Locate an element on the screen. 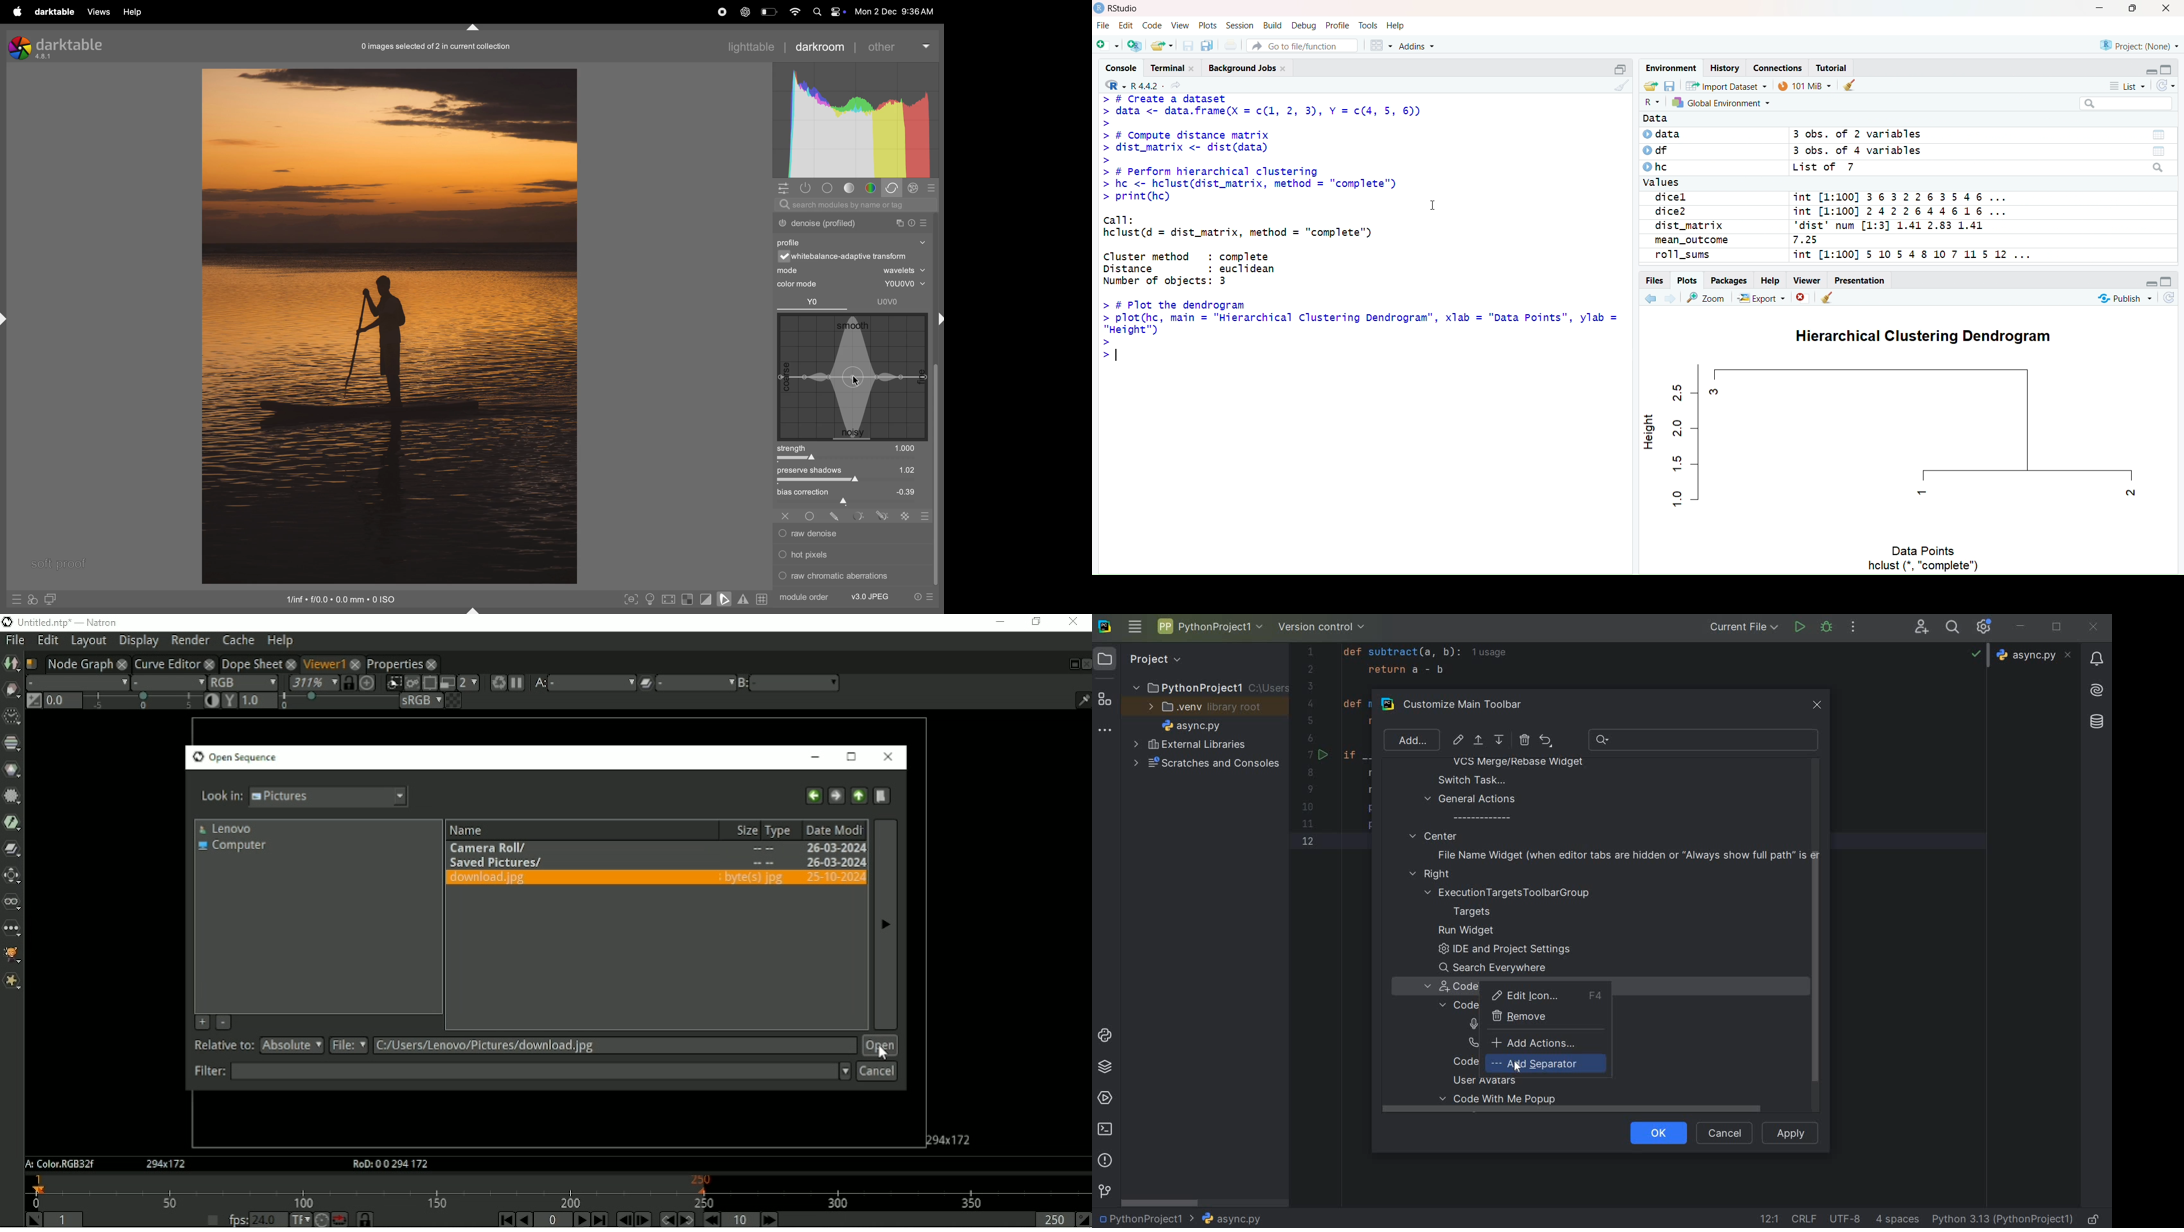 The image size is (2184, 1232). show ony active modules is located at coordinates (807, 188).